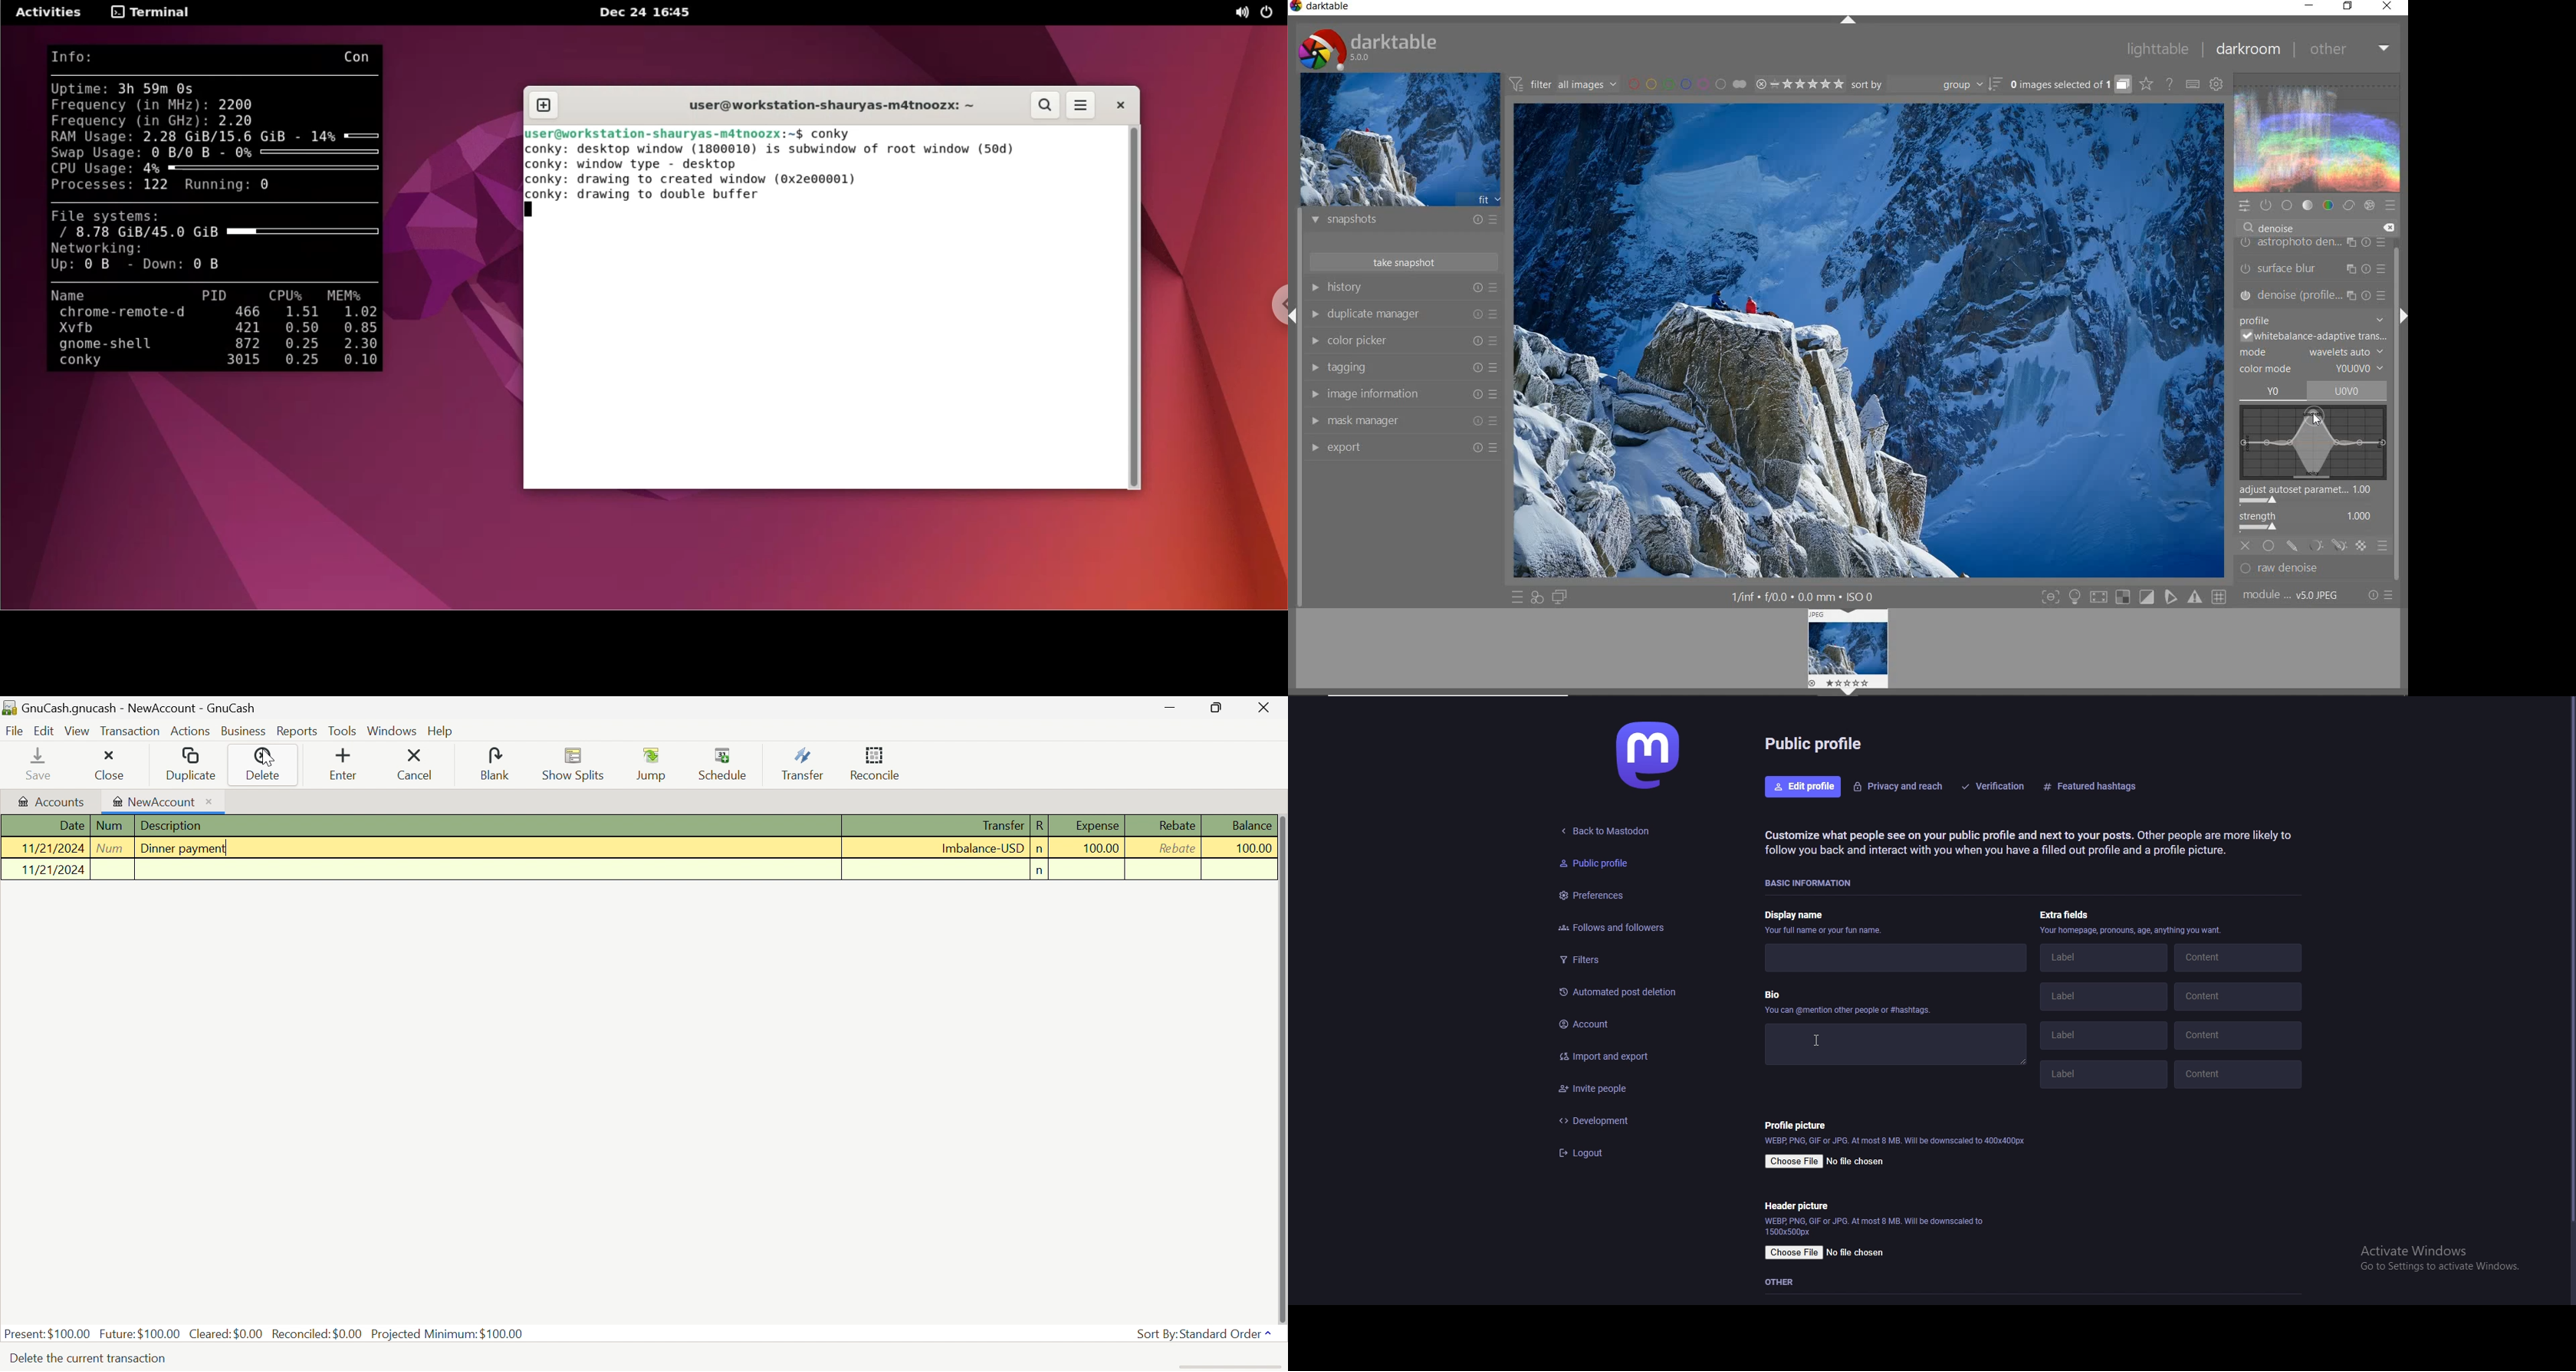 This screenshot has height=1372, width=2576. What do you see at coordinates (1811, 1040) in the screenshot?
I see `Ibeam cursor` at bounding box center [1811, 1040].